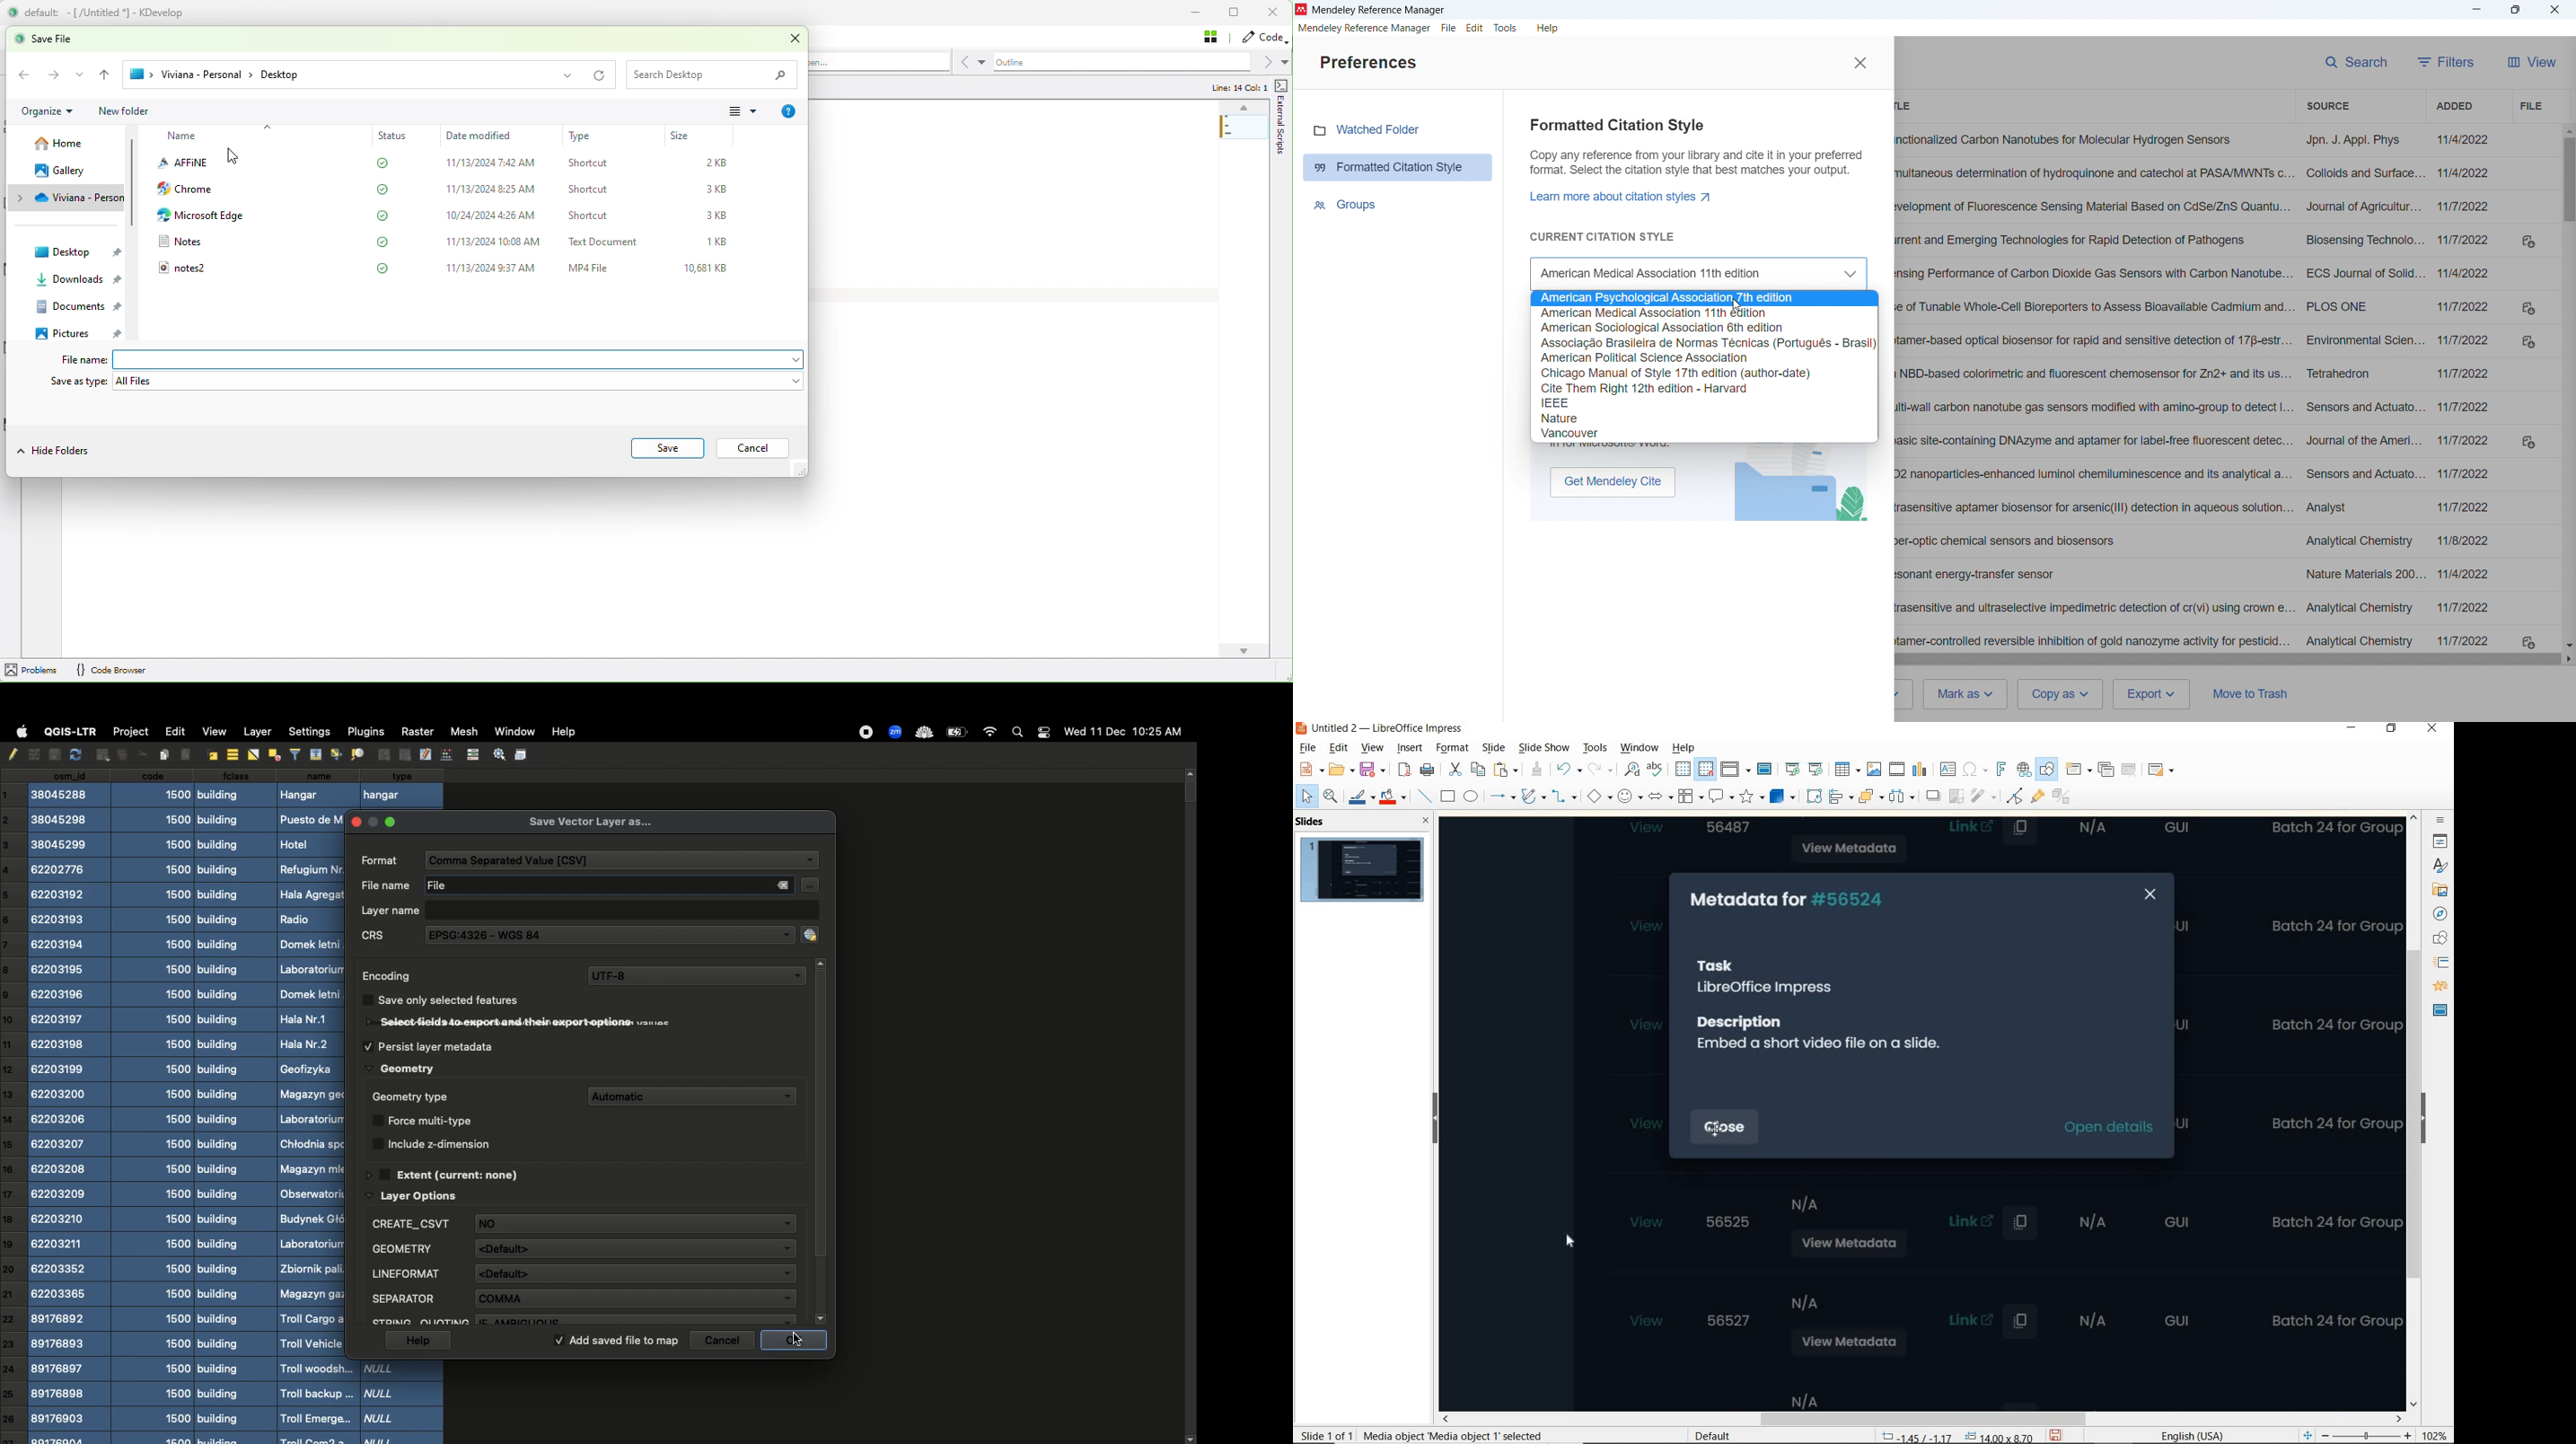 This screenshot has width=2576, height=1456. Describe the element at coordinates (1714, 1434) in the screenshot. I see `DEFAULT` at that location.